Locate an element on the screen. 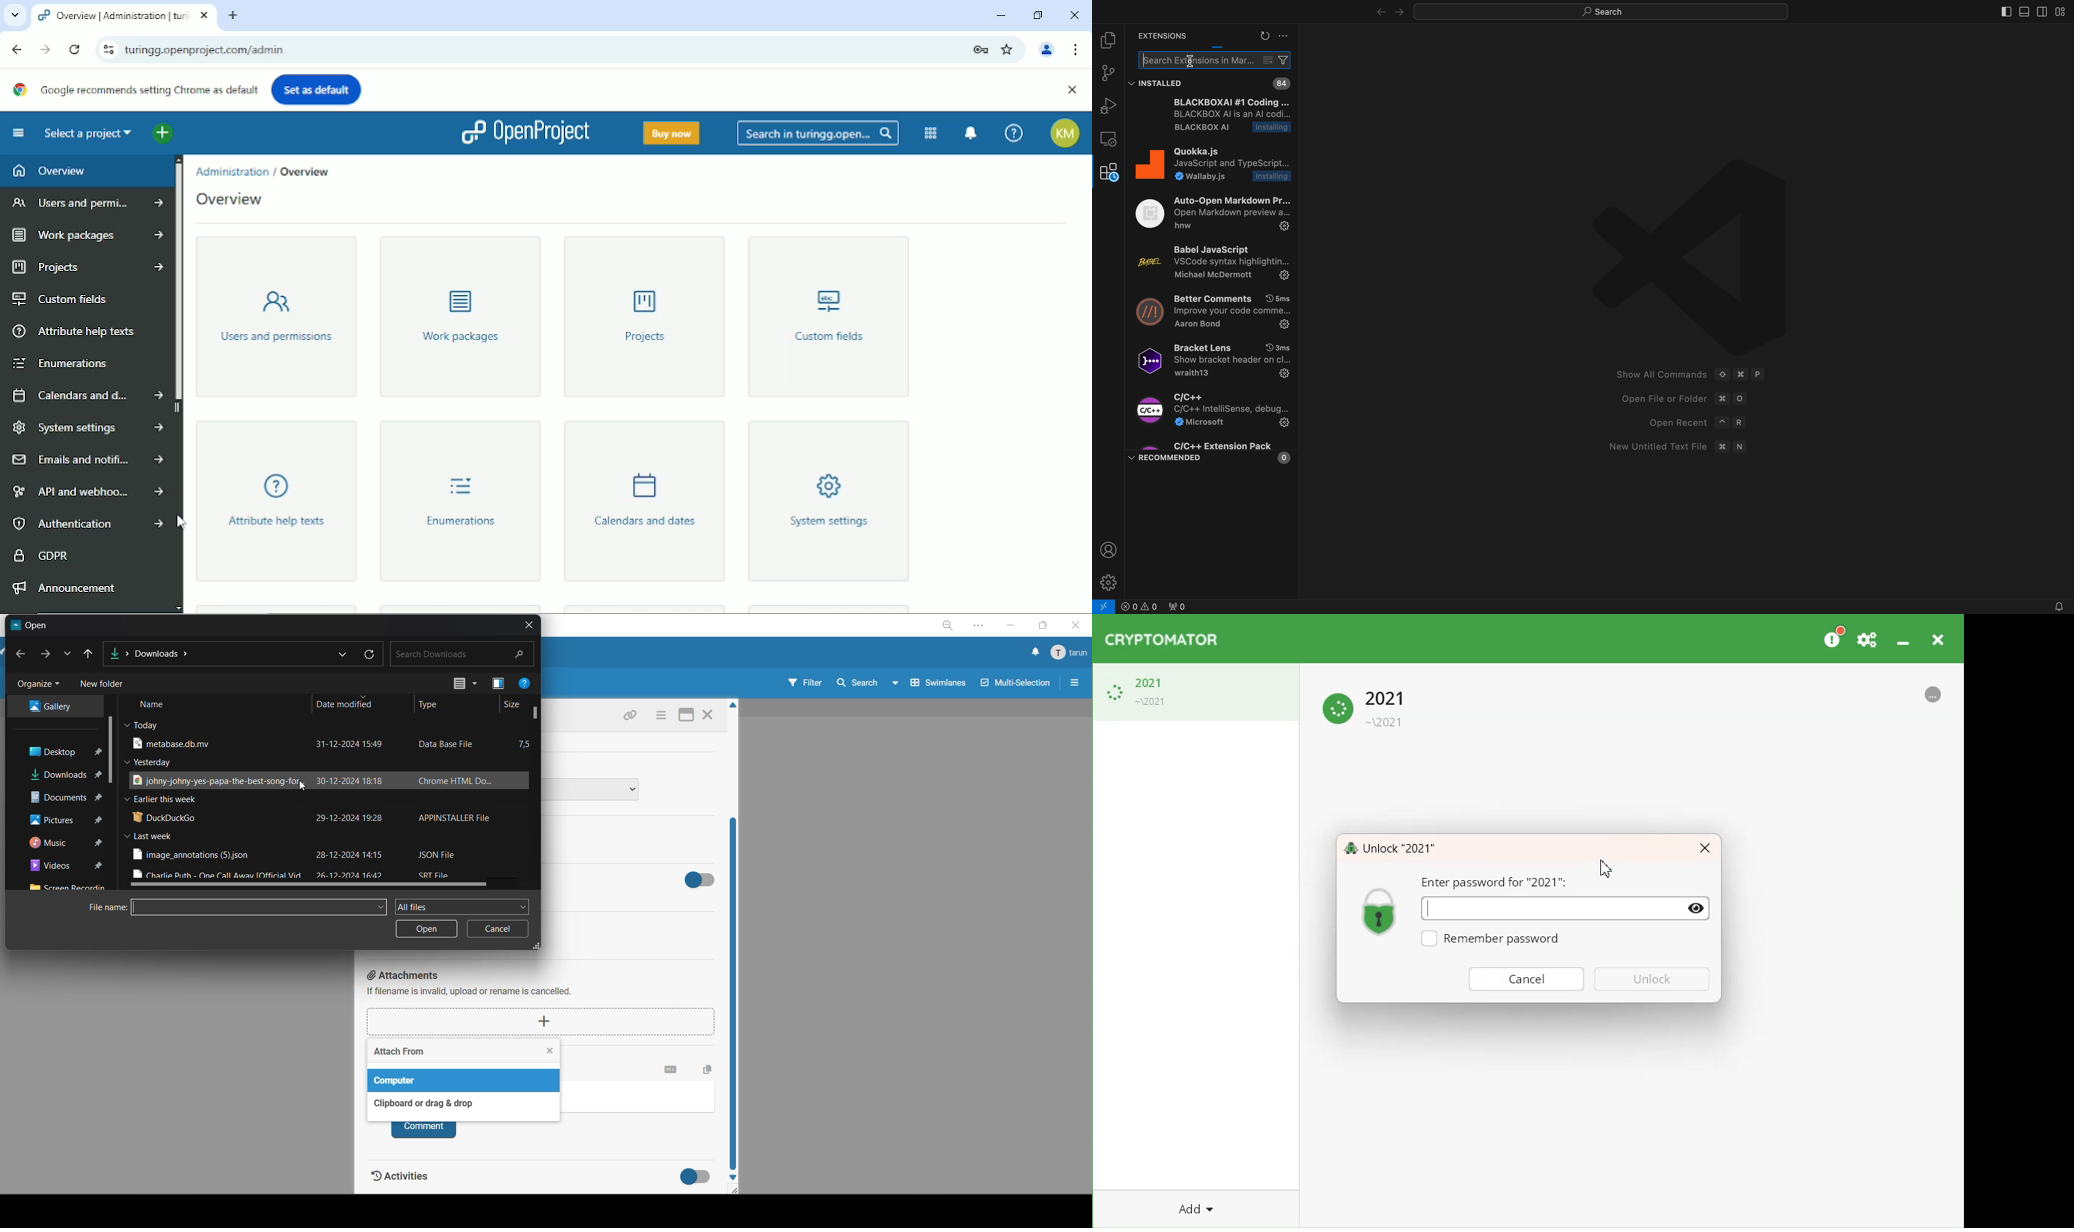 Image resolution: width=2100 pixels, height=1232 pixels. Announcement is located at coordinates (63, 587).